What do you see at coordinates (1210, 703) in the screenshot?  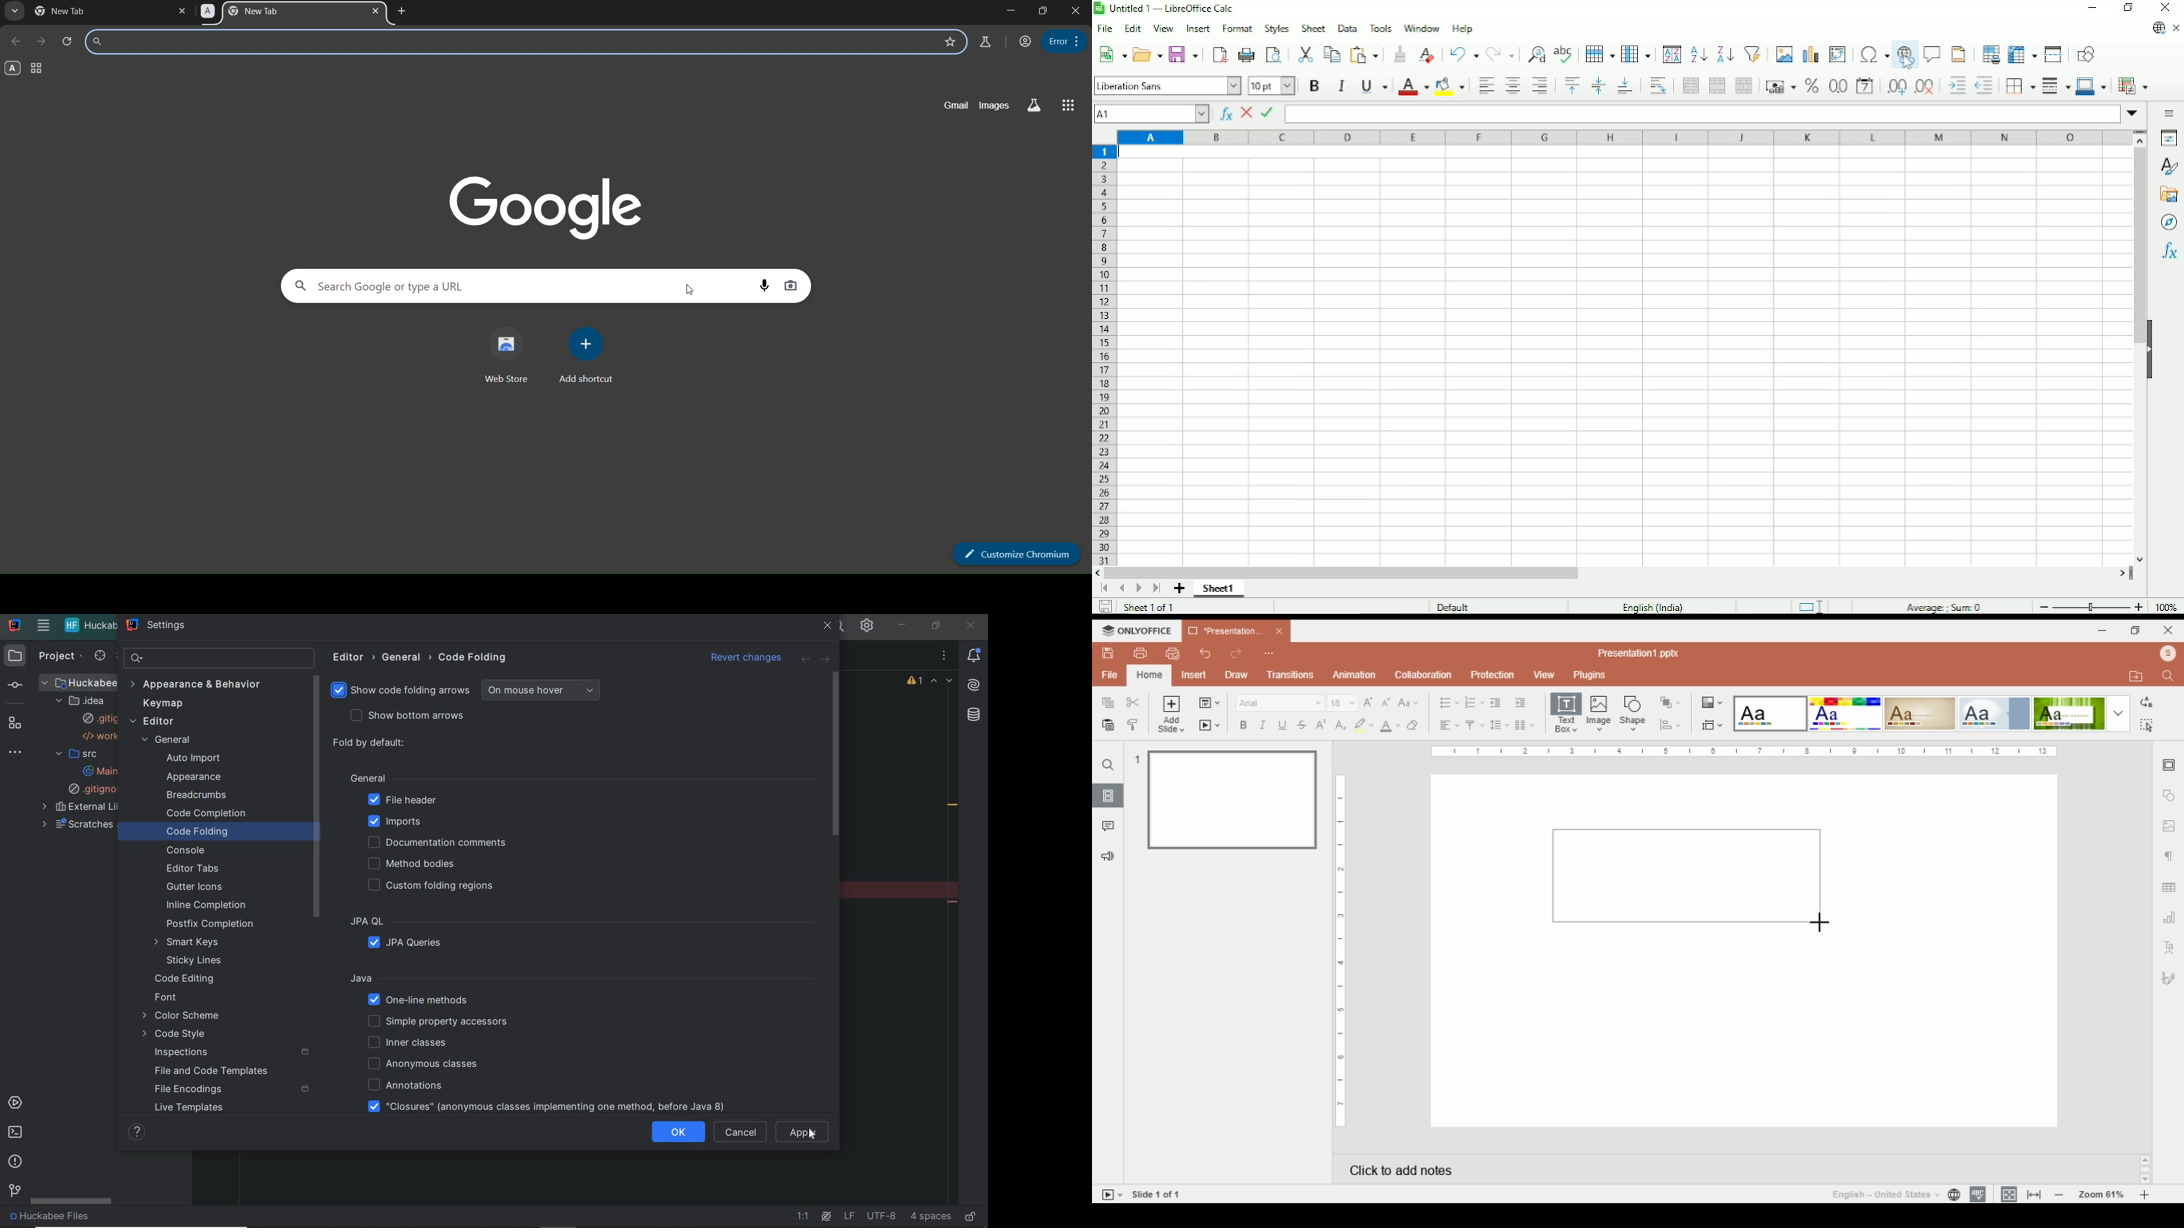 I see `change slide layout` at bounding box center [1210, 703].